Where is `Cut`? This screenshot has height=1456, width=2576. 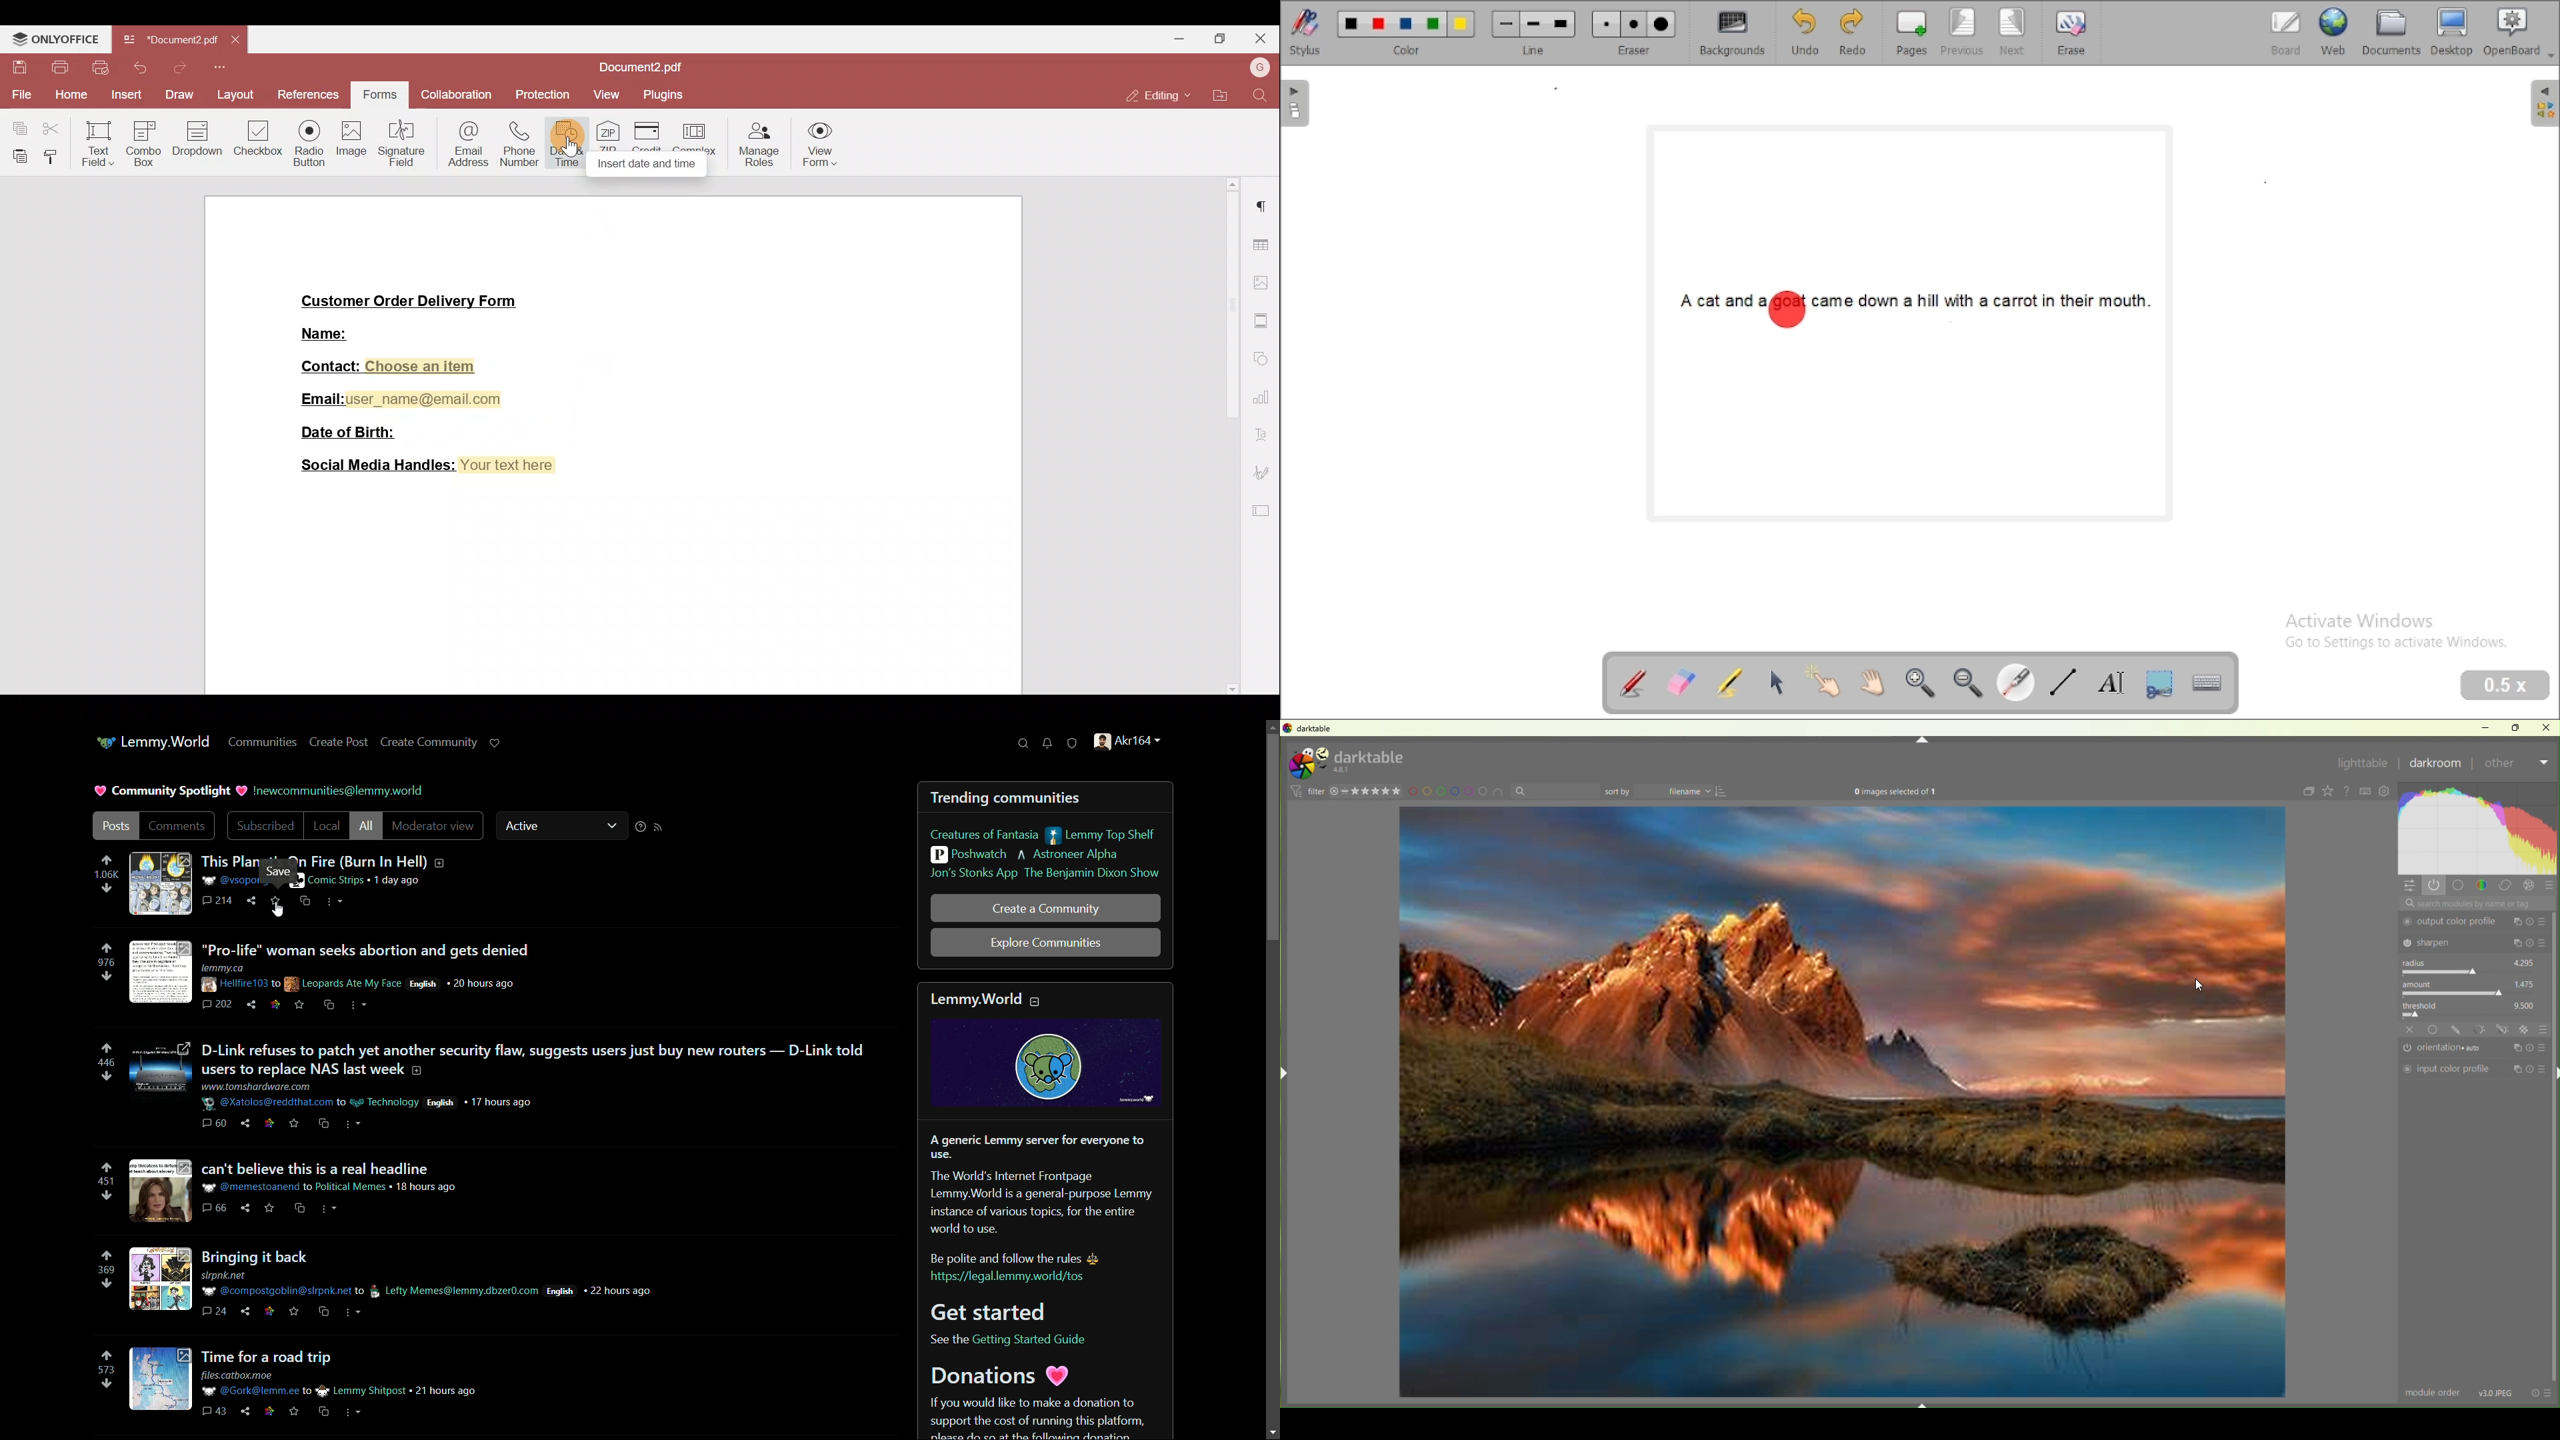 Cut is located at coordinates (55, 126).